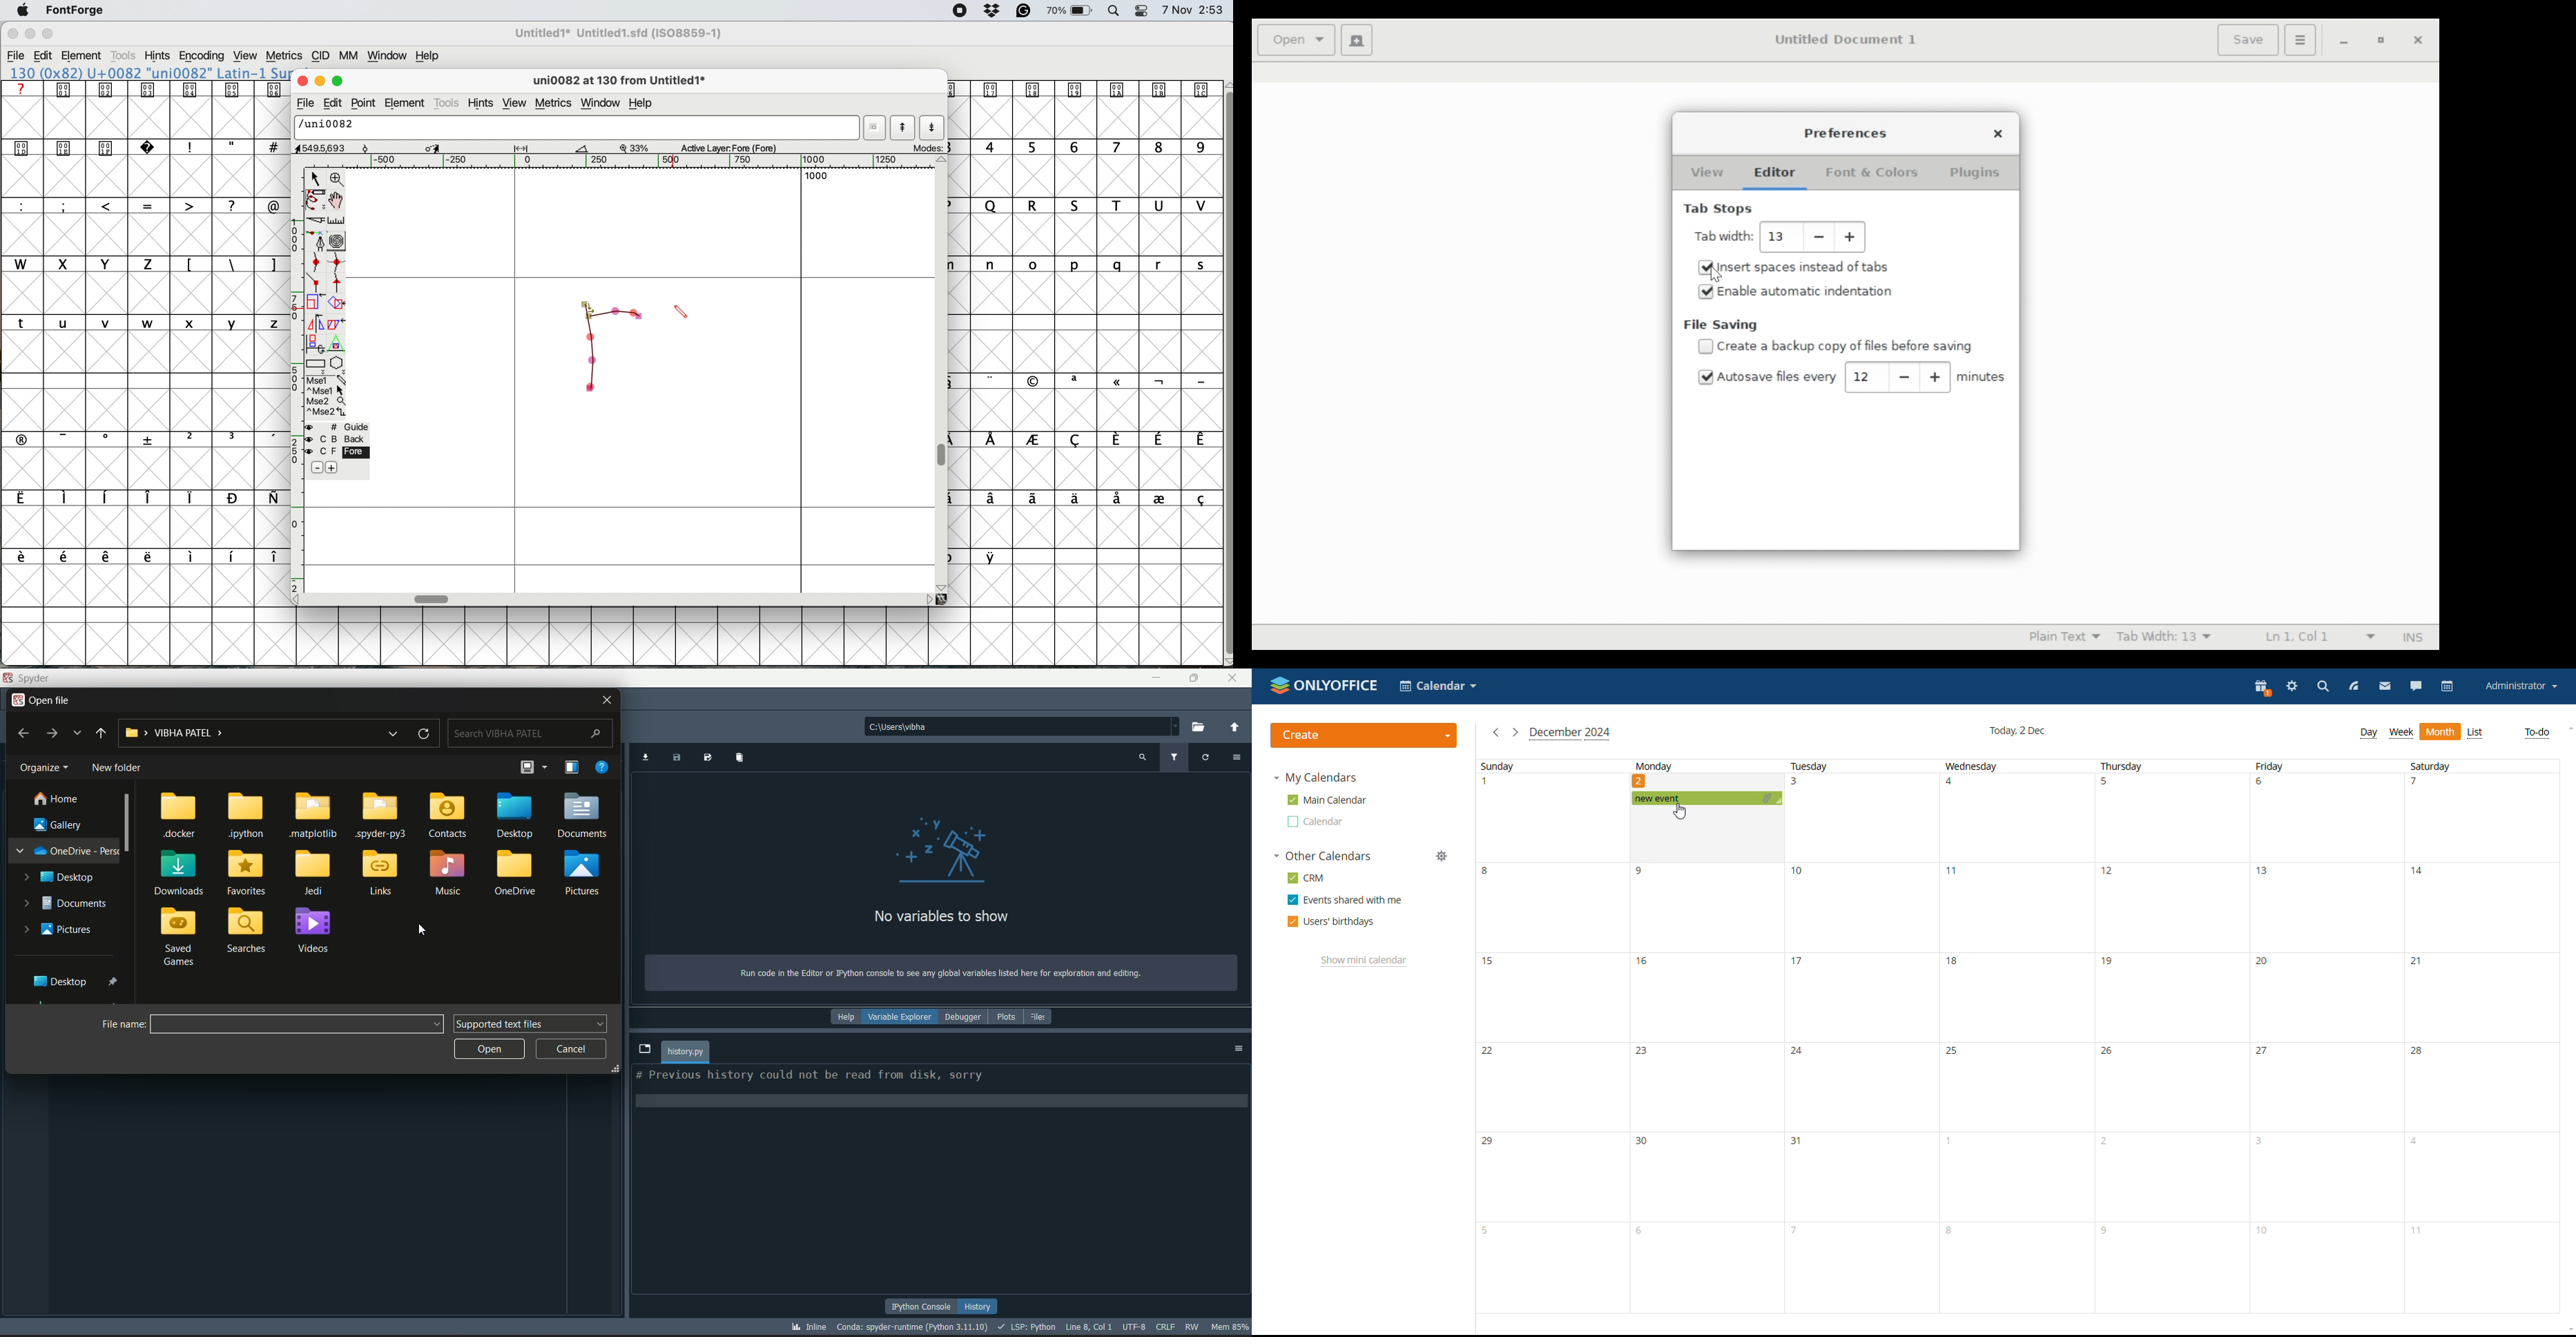  Describe the element at coordinates (1042, 1016) in the screenshot. I see `files` at that location.